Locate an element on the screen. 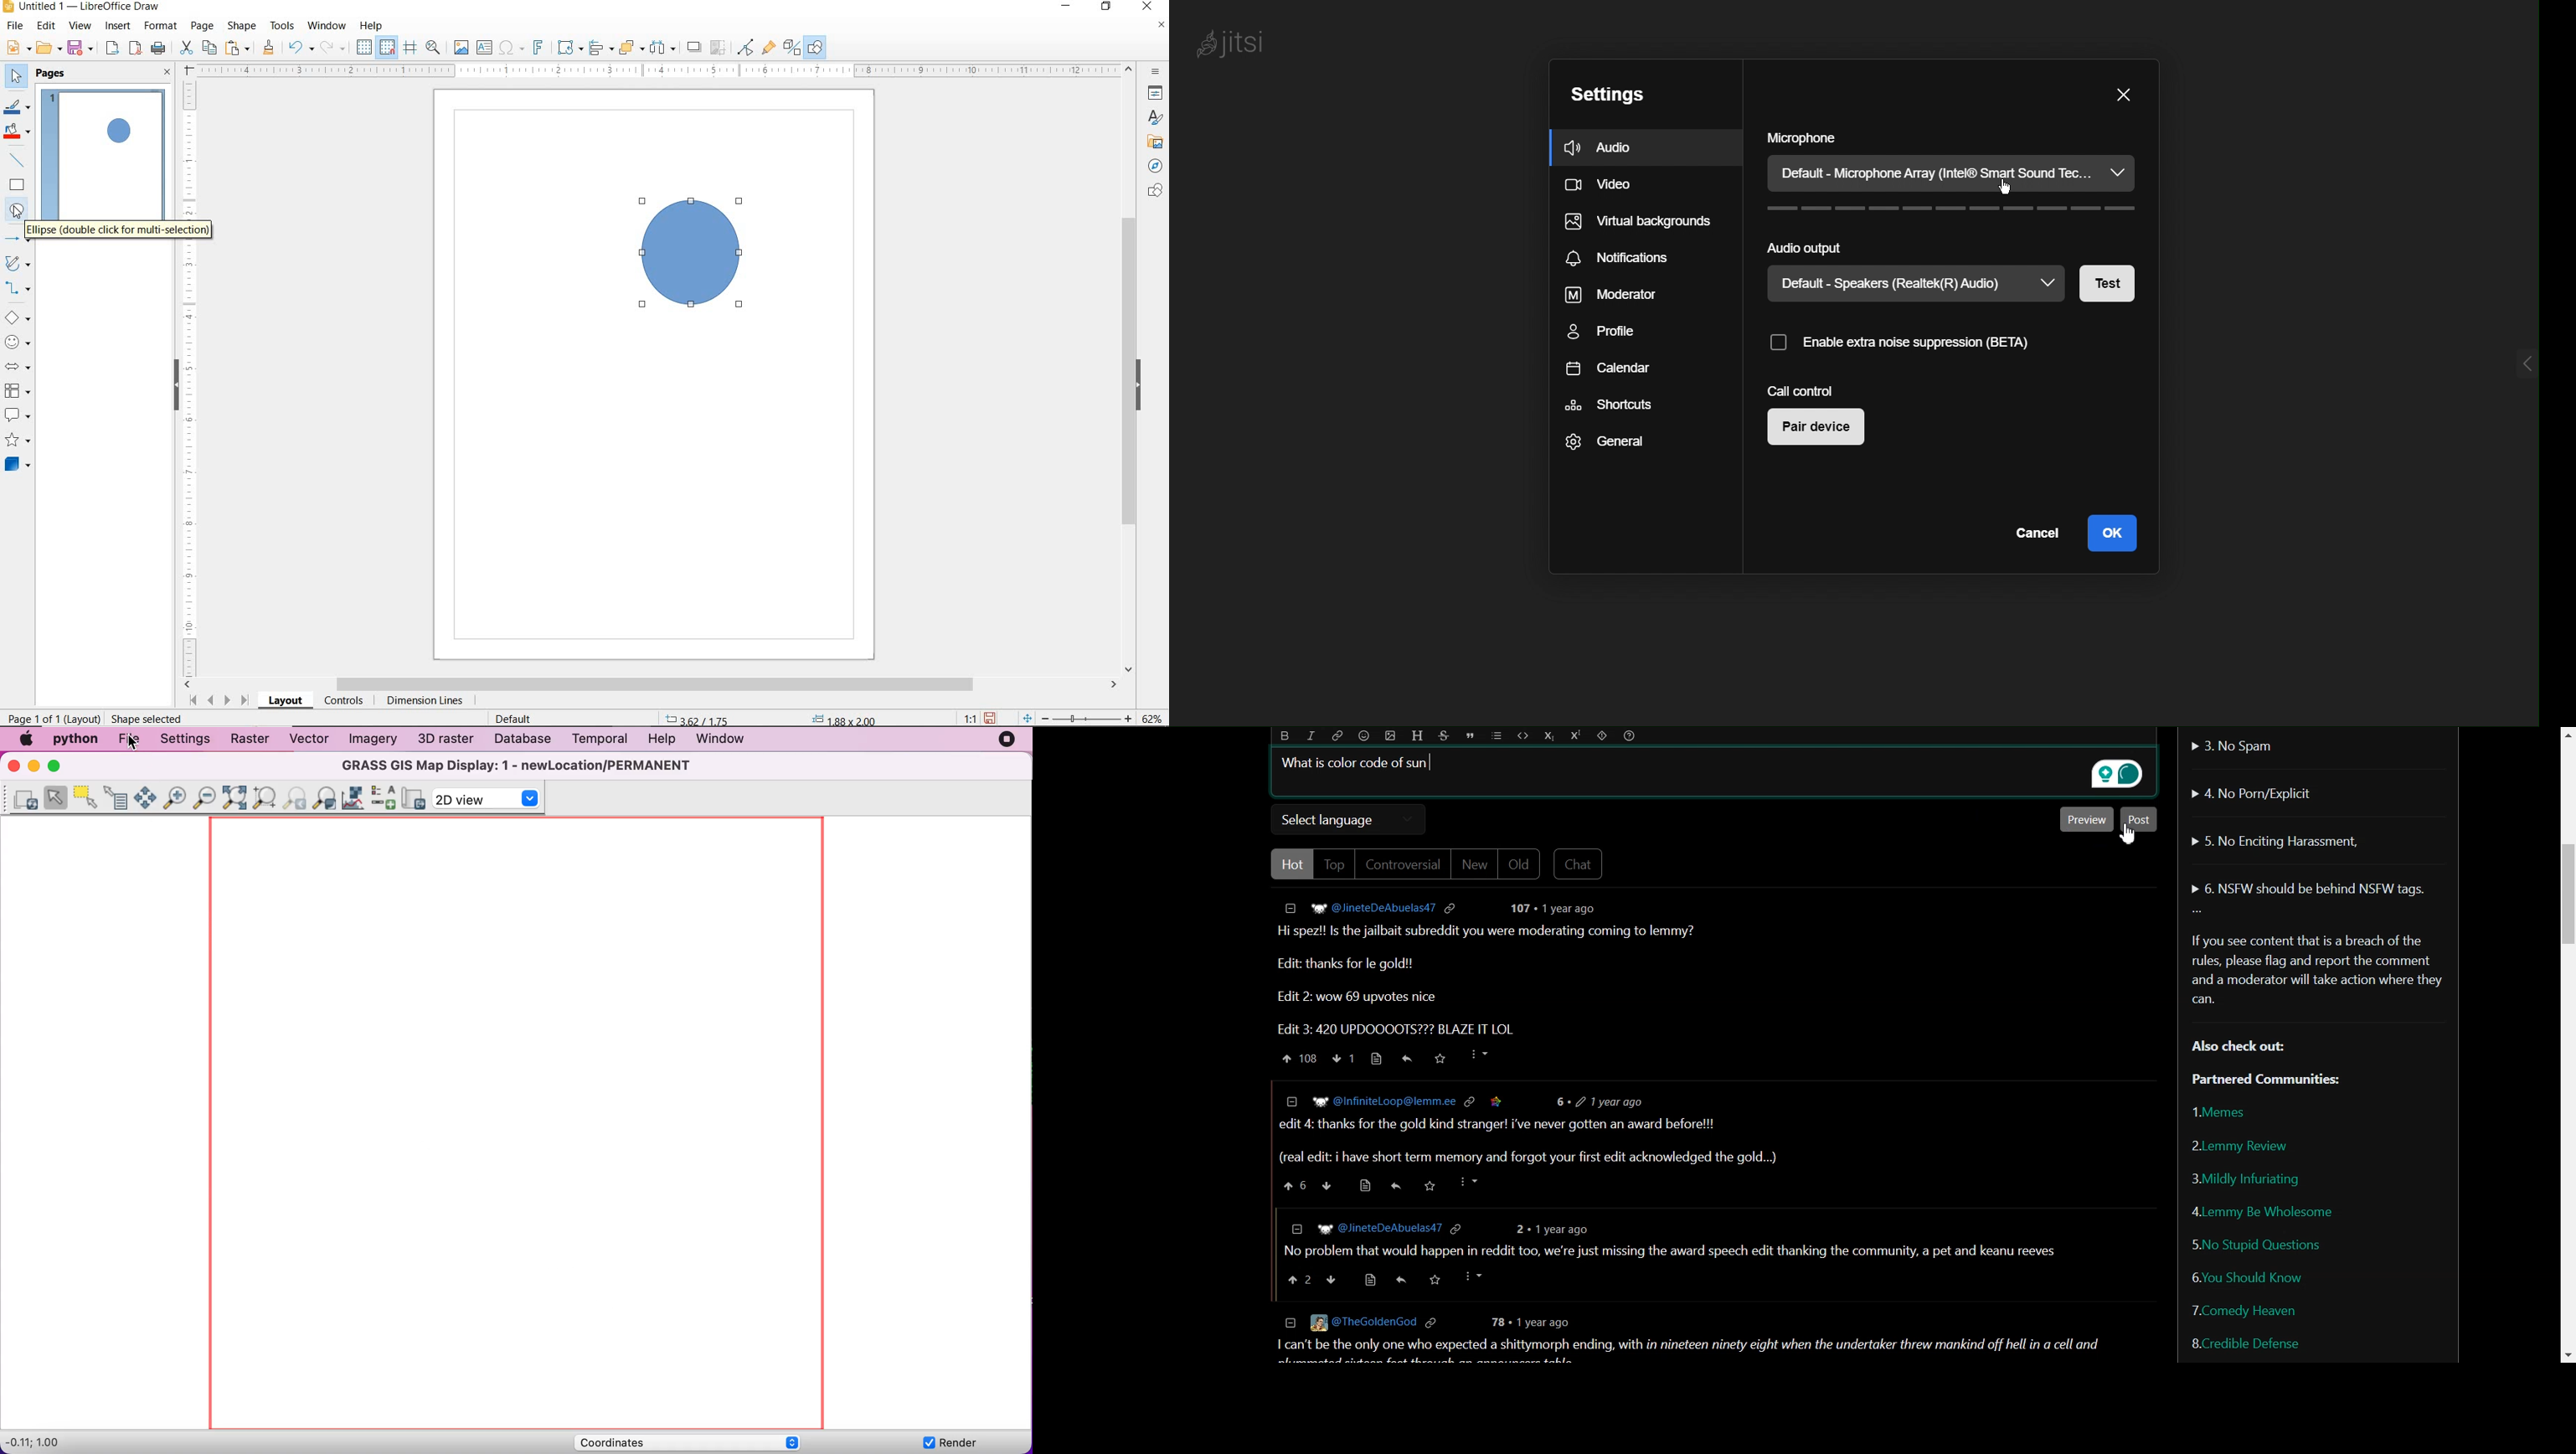 The width and height of the screenshot is (2576, 1456). ZOOM & PAN is located at coordinates (433, 47).